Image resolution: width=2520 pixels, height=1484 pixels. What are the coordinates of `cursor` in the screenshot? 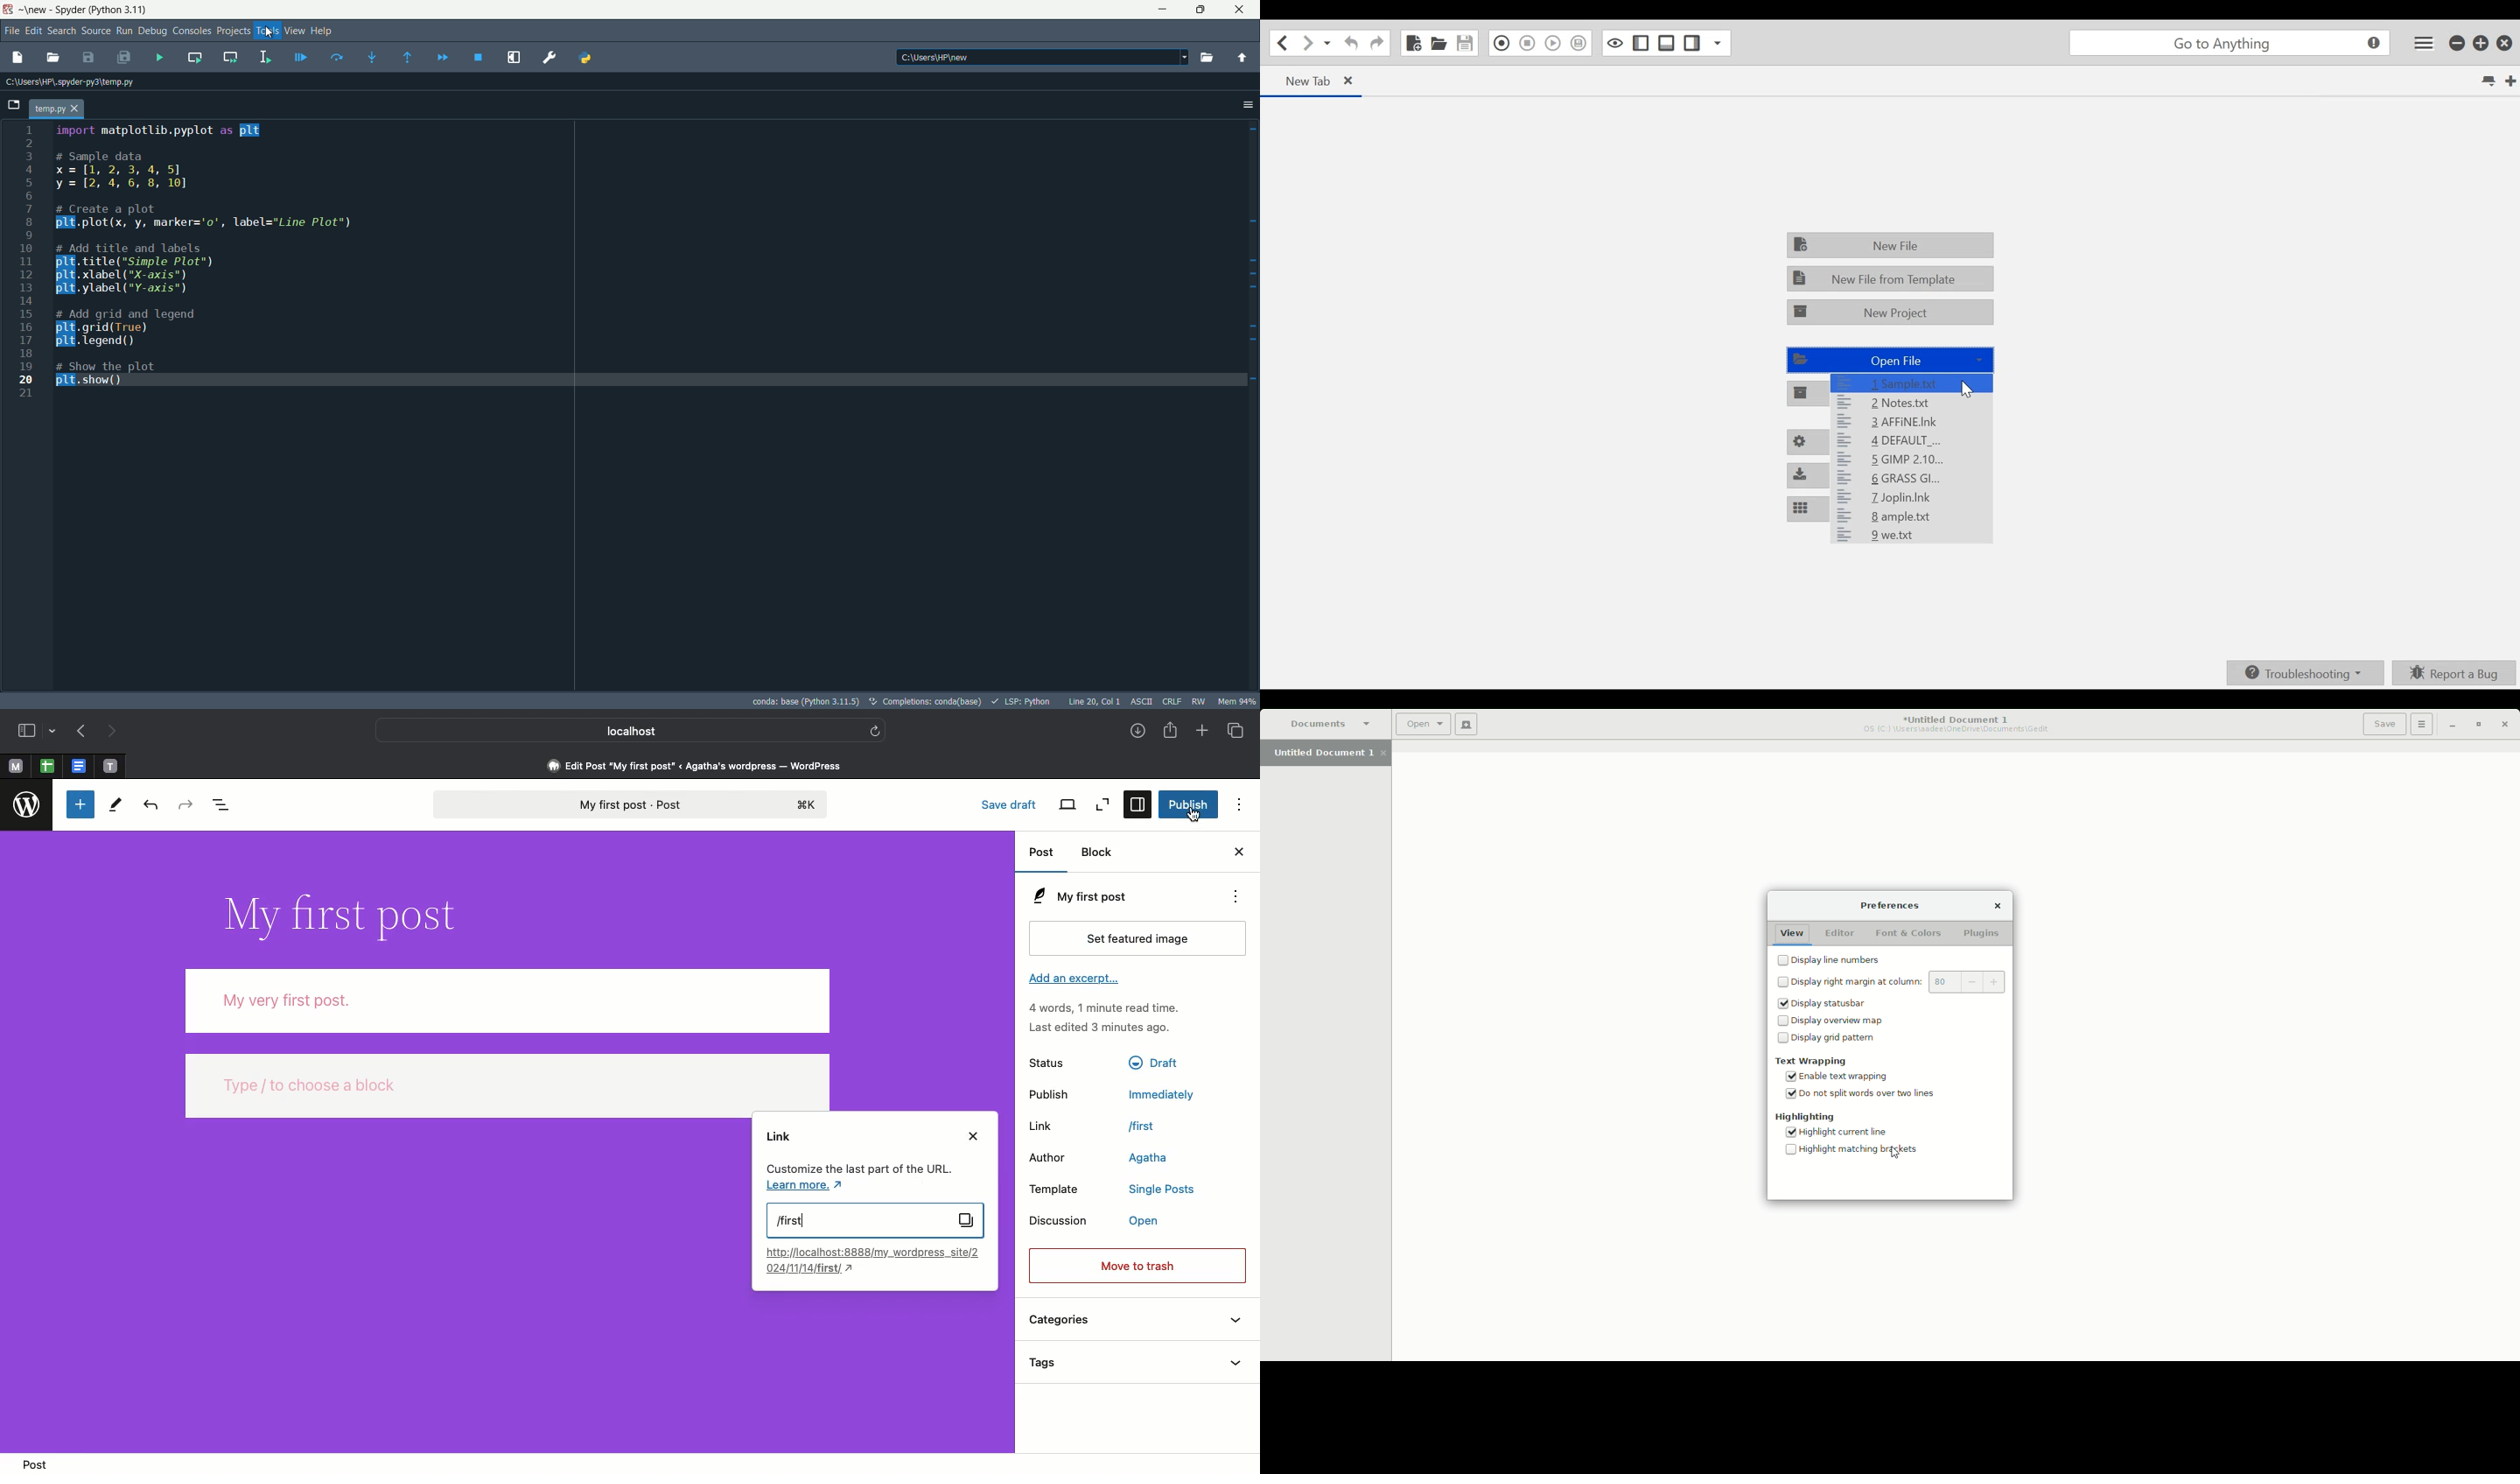 It's located at (1197, 814).